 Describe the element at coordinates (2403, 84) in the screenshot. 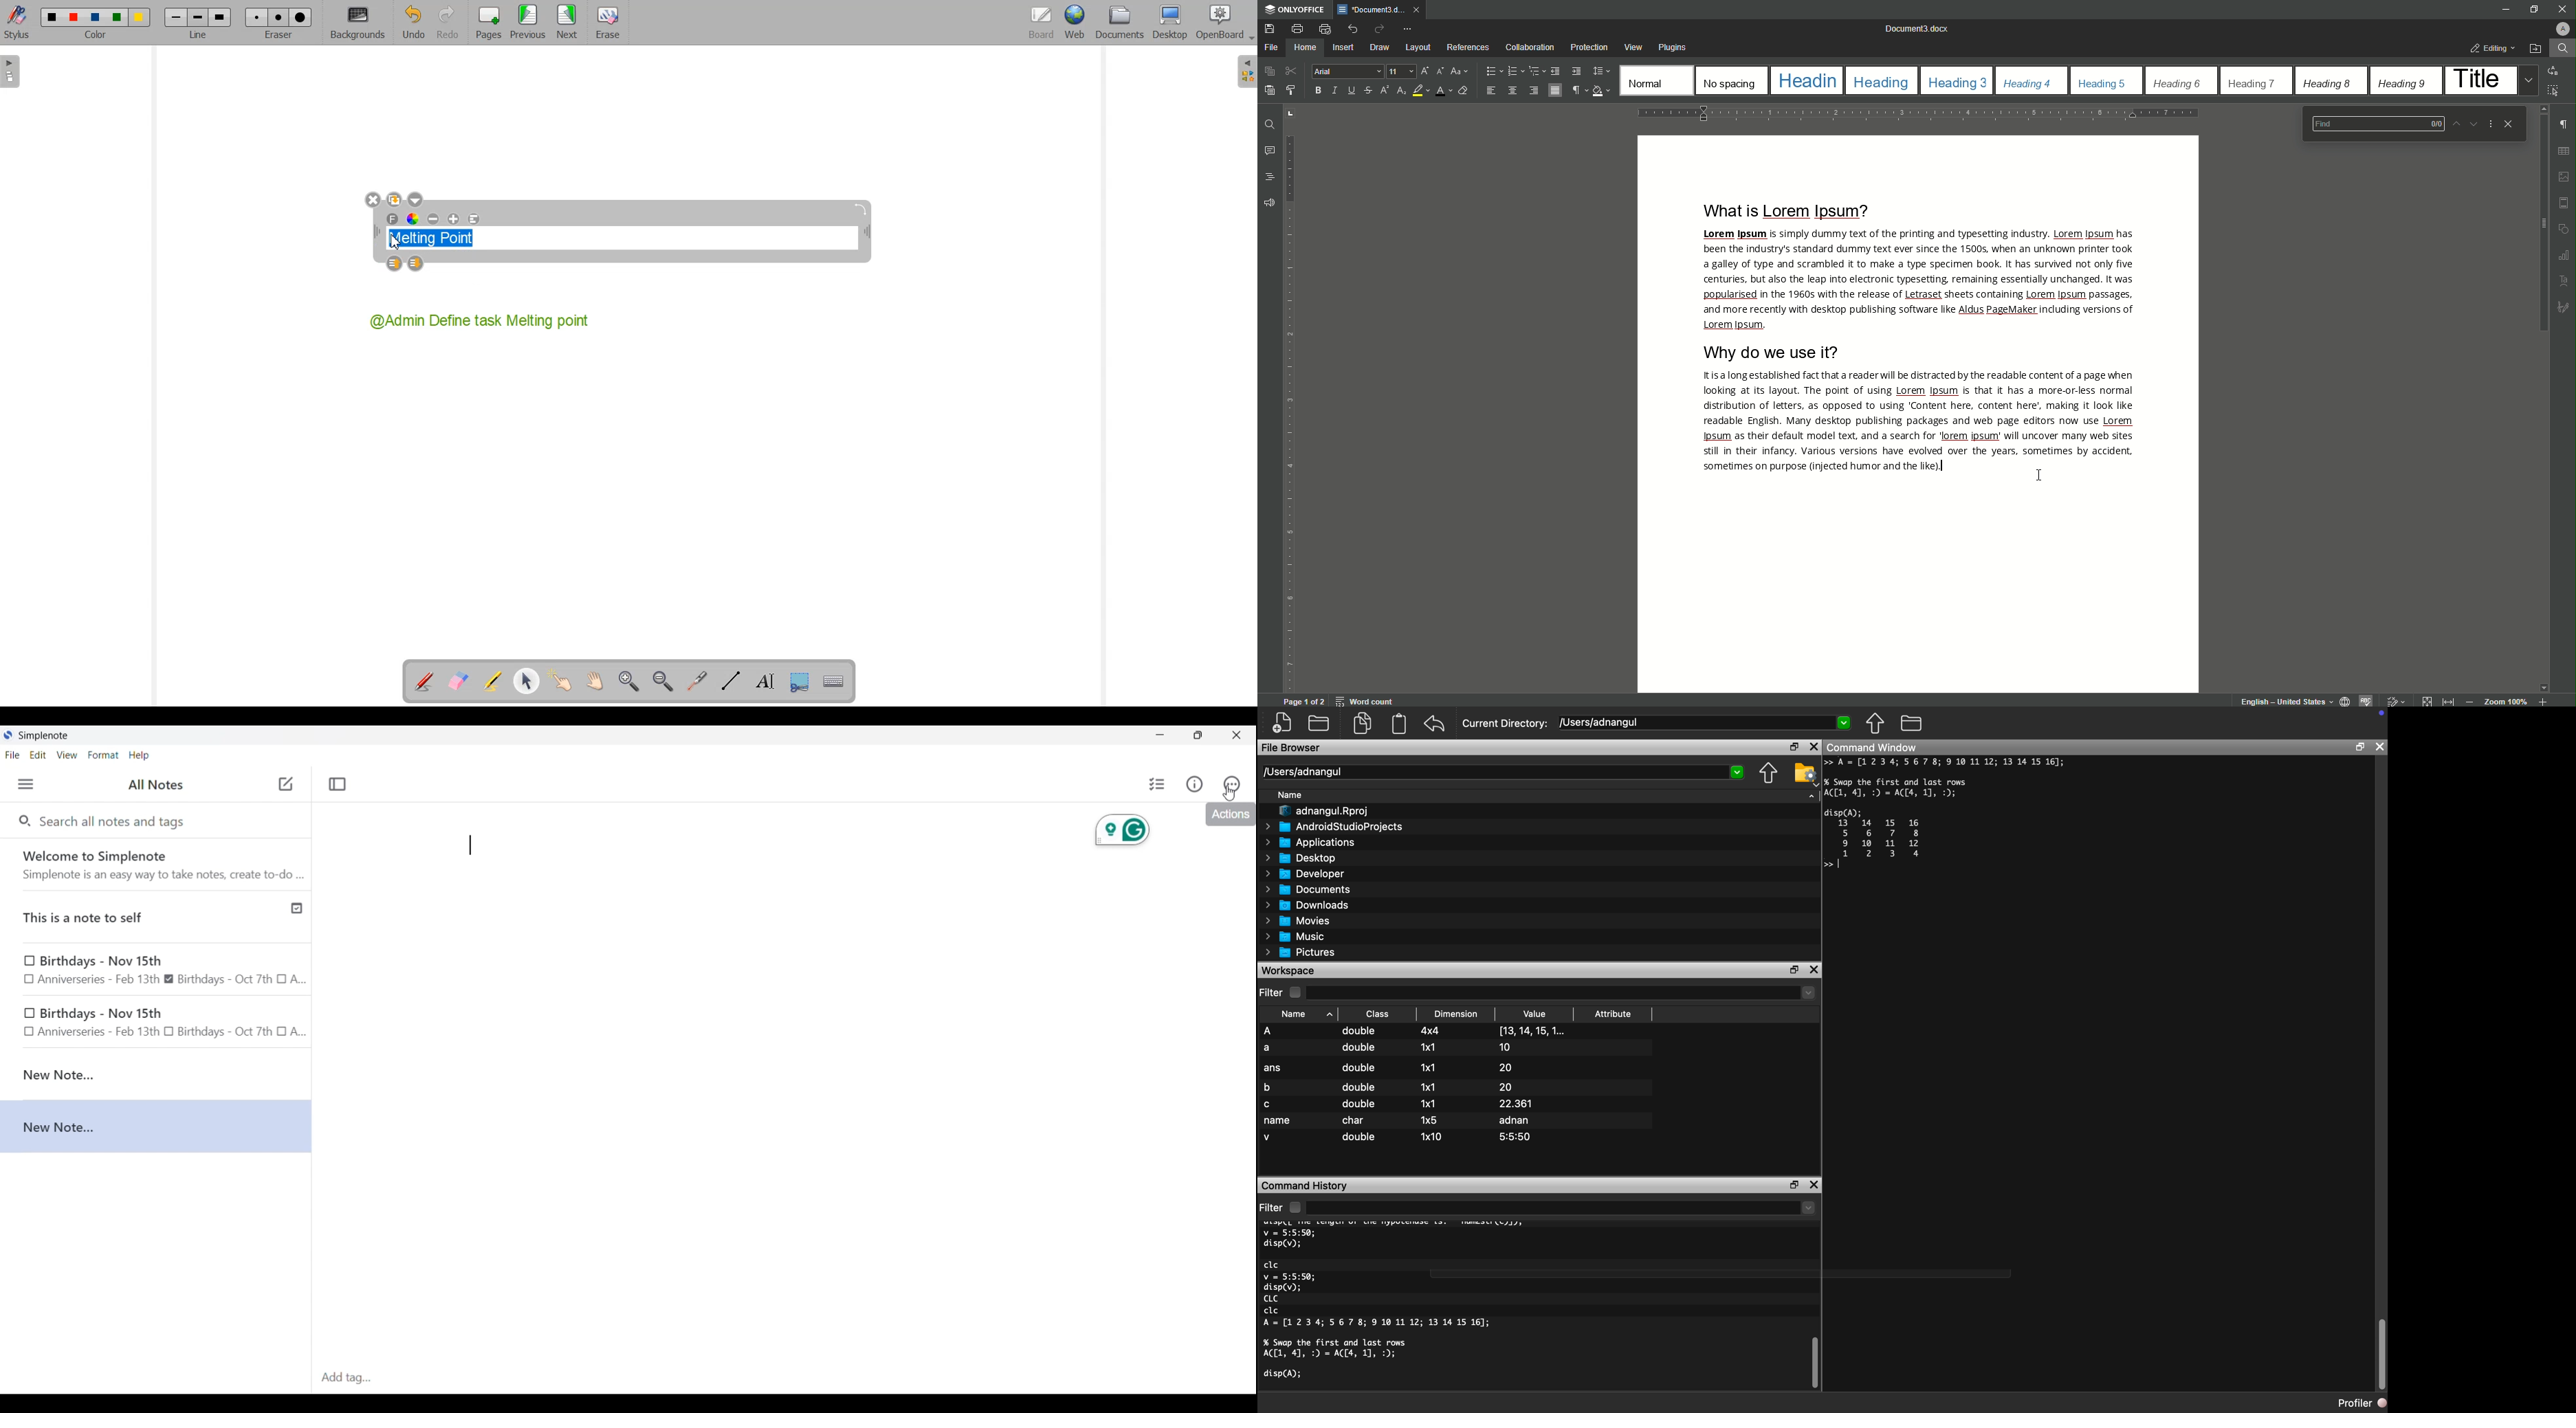

I see `Heading 9` at that location.